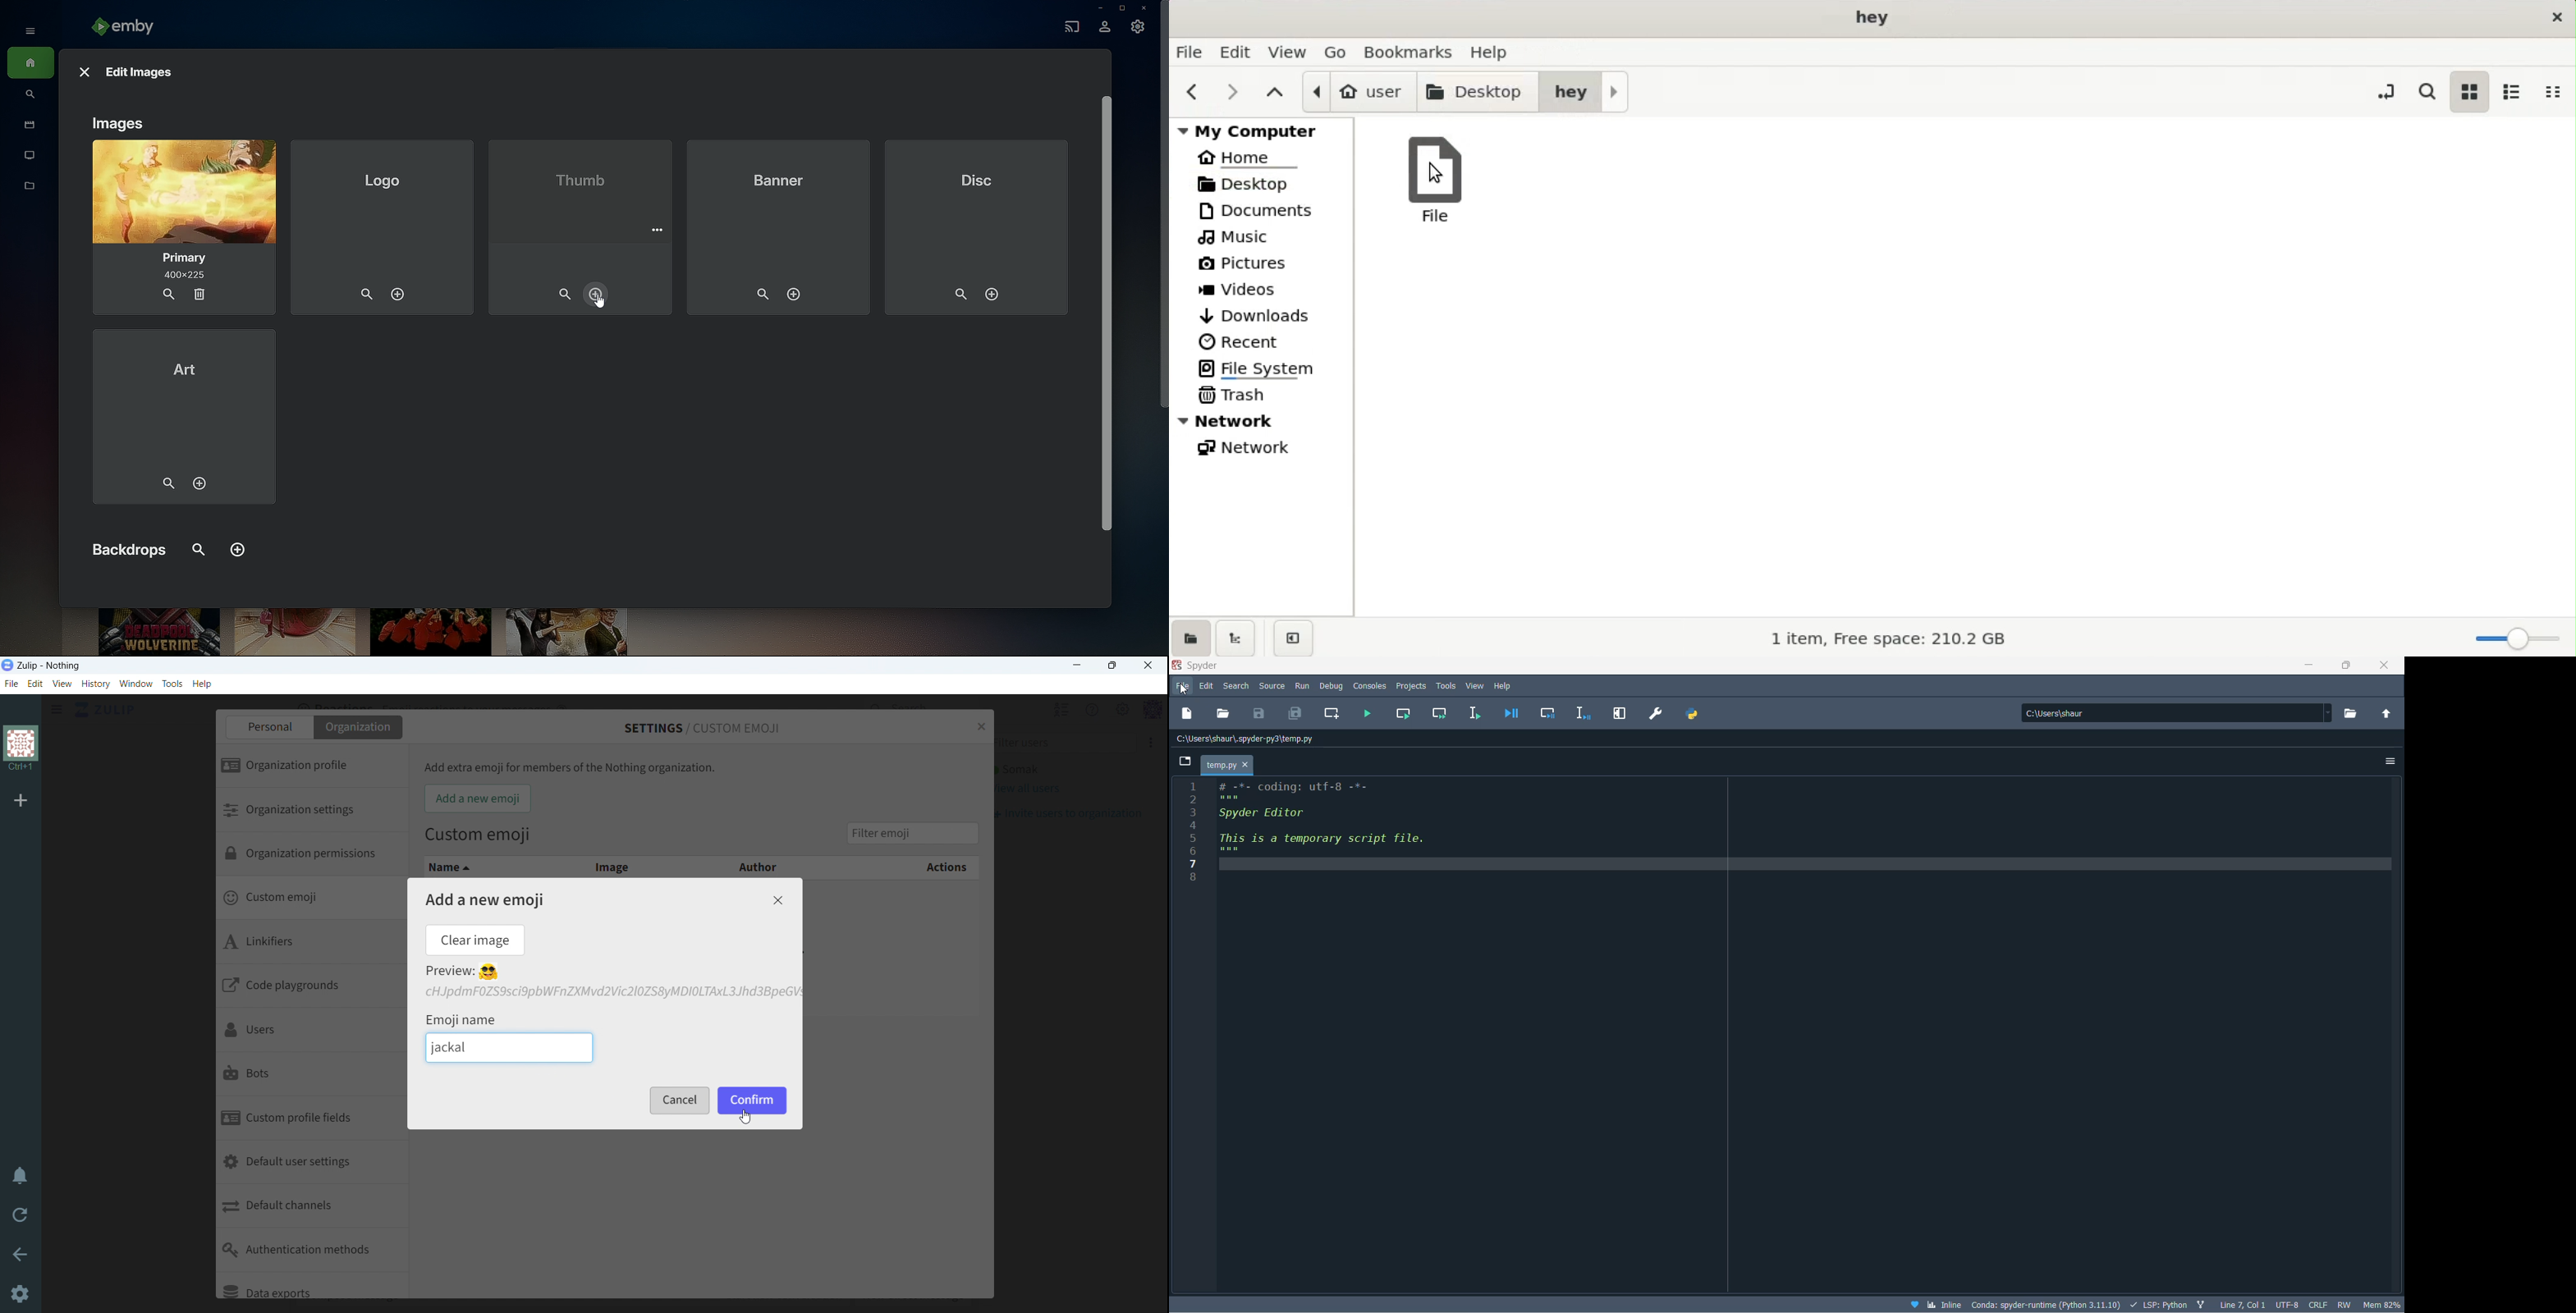 Image resolution: width=2576 pixels, height=1316 pixels. What do you see at coordinates (128, 28) in the screenshot?
I see `emby` at bounding box center [128, 28].